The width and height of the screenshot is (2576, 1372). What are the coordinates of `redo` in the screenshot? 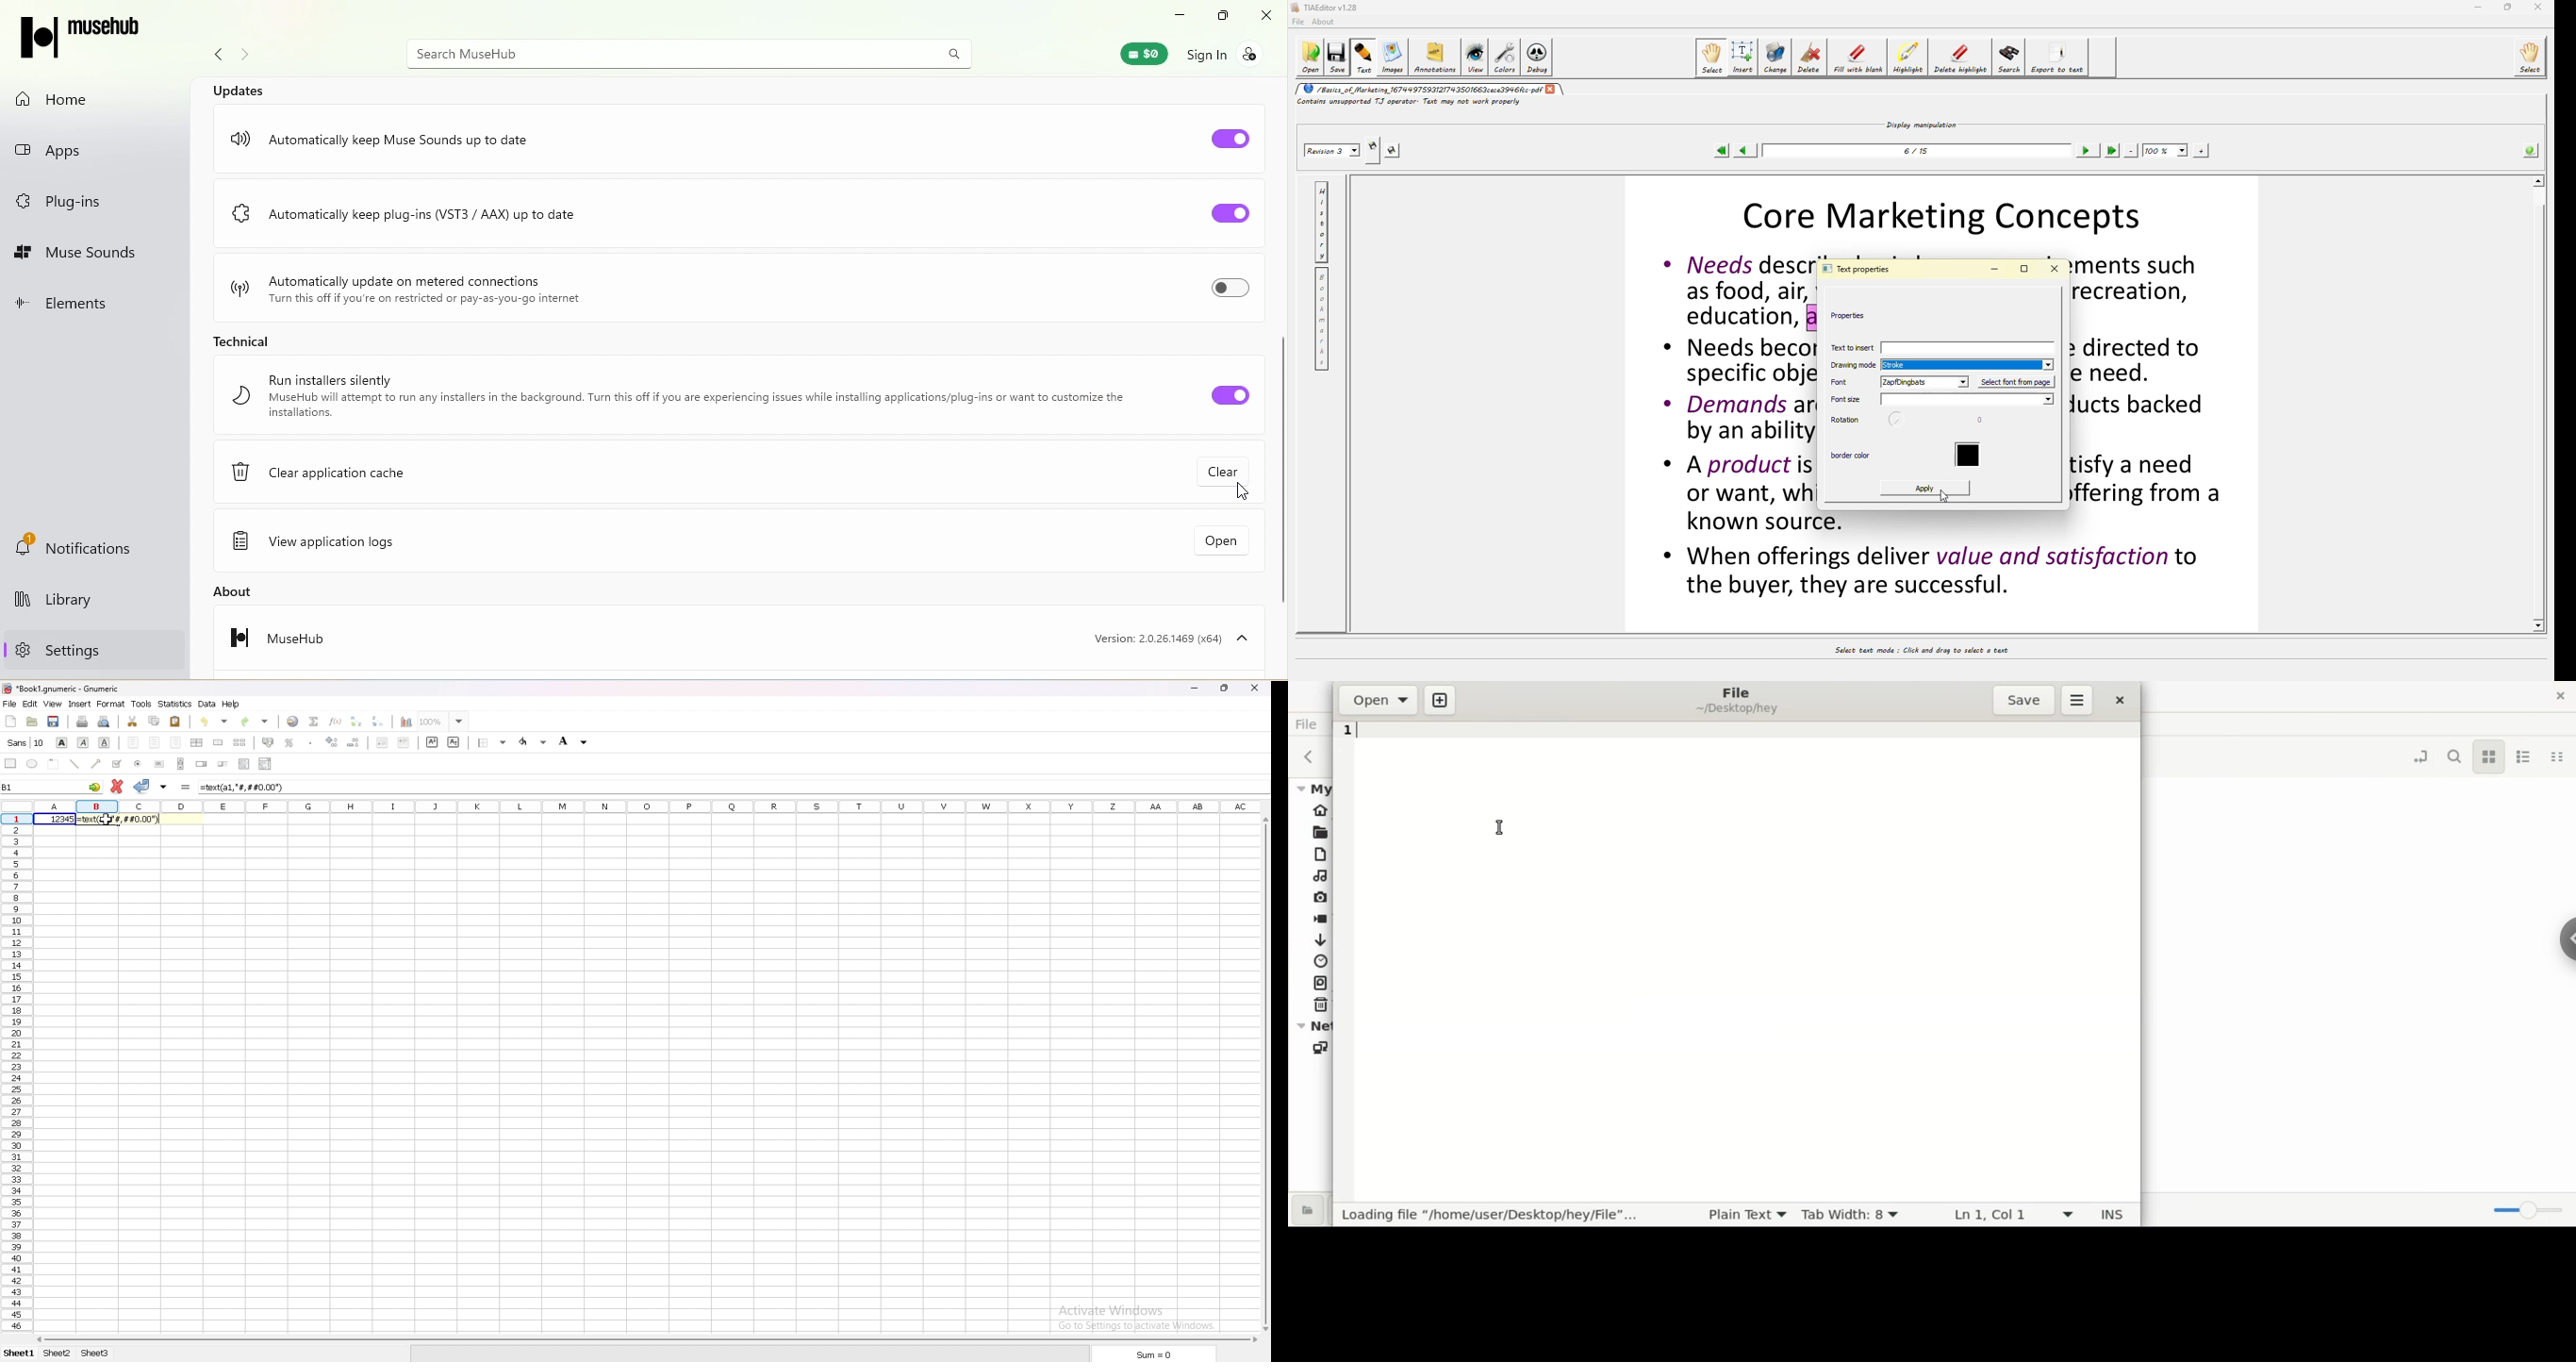 It's located at (255, 721).